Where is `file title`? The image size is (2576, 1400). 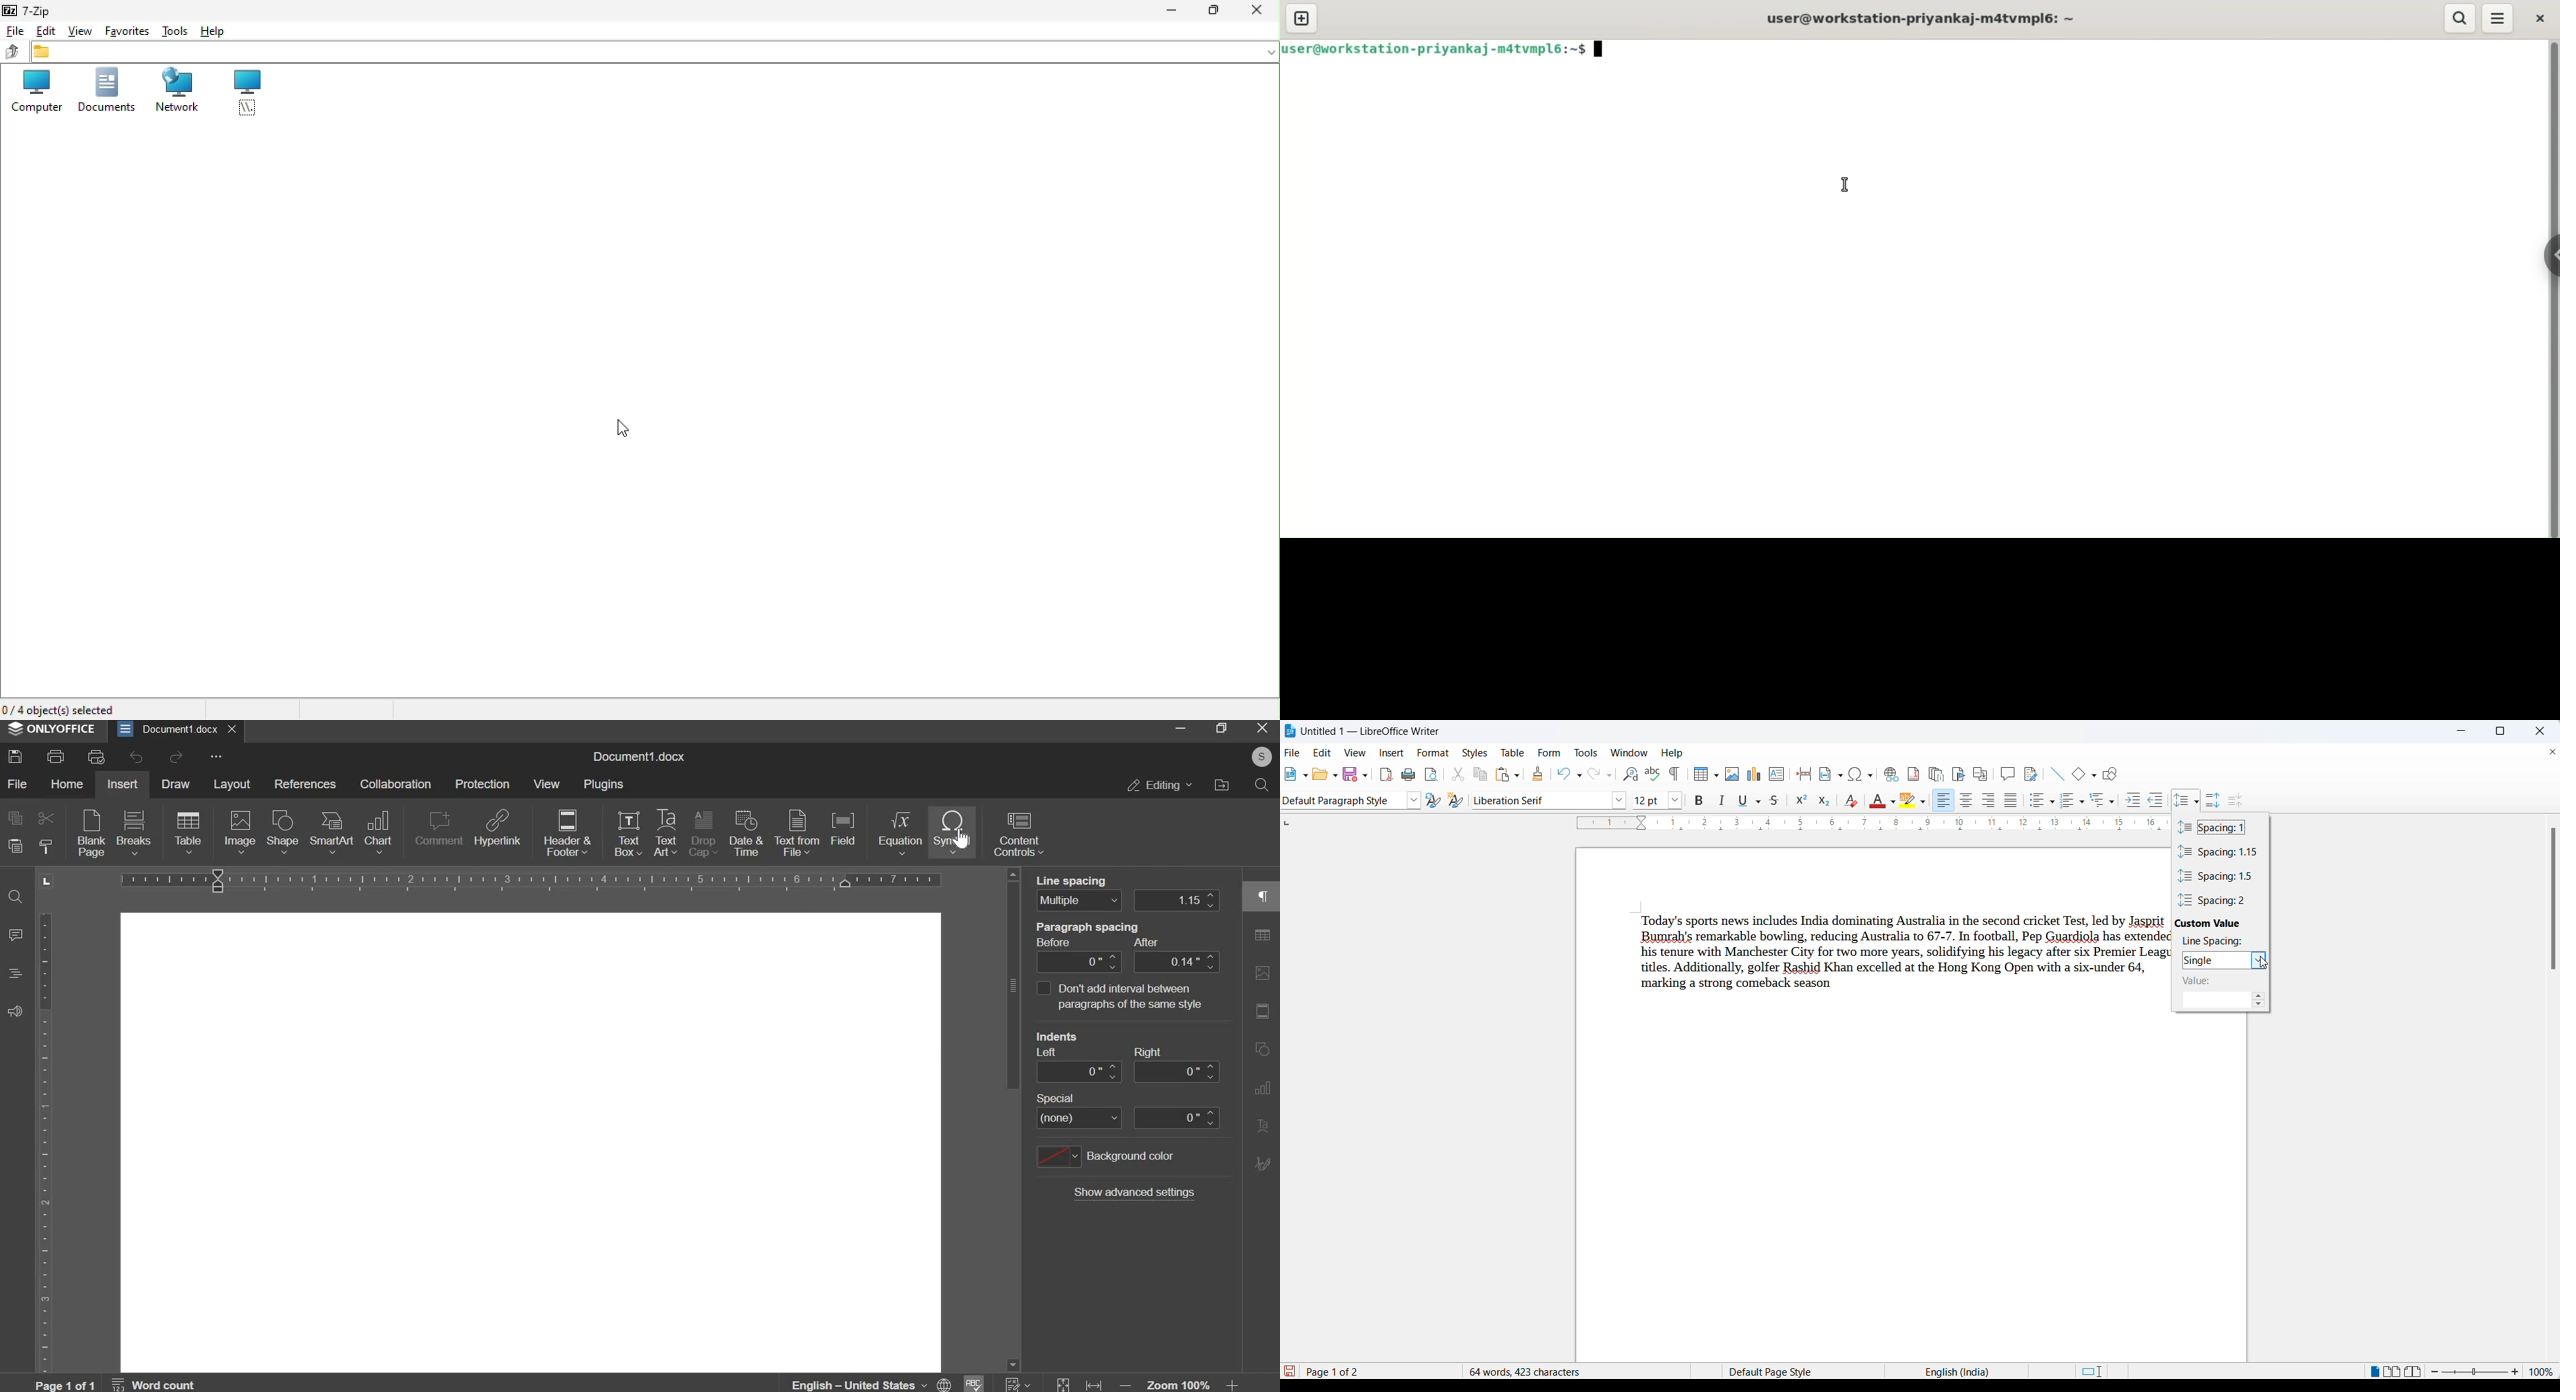
file title is located at coordinates (1375, 729).